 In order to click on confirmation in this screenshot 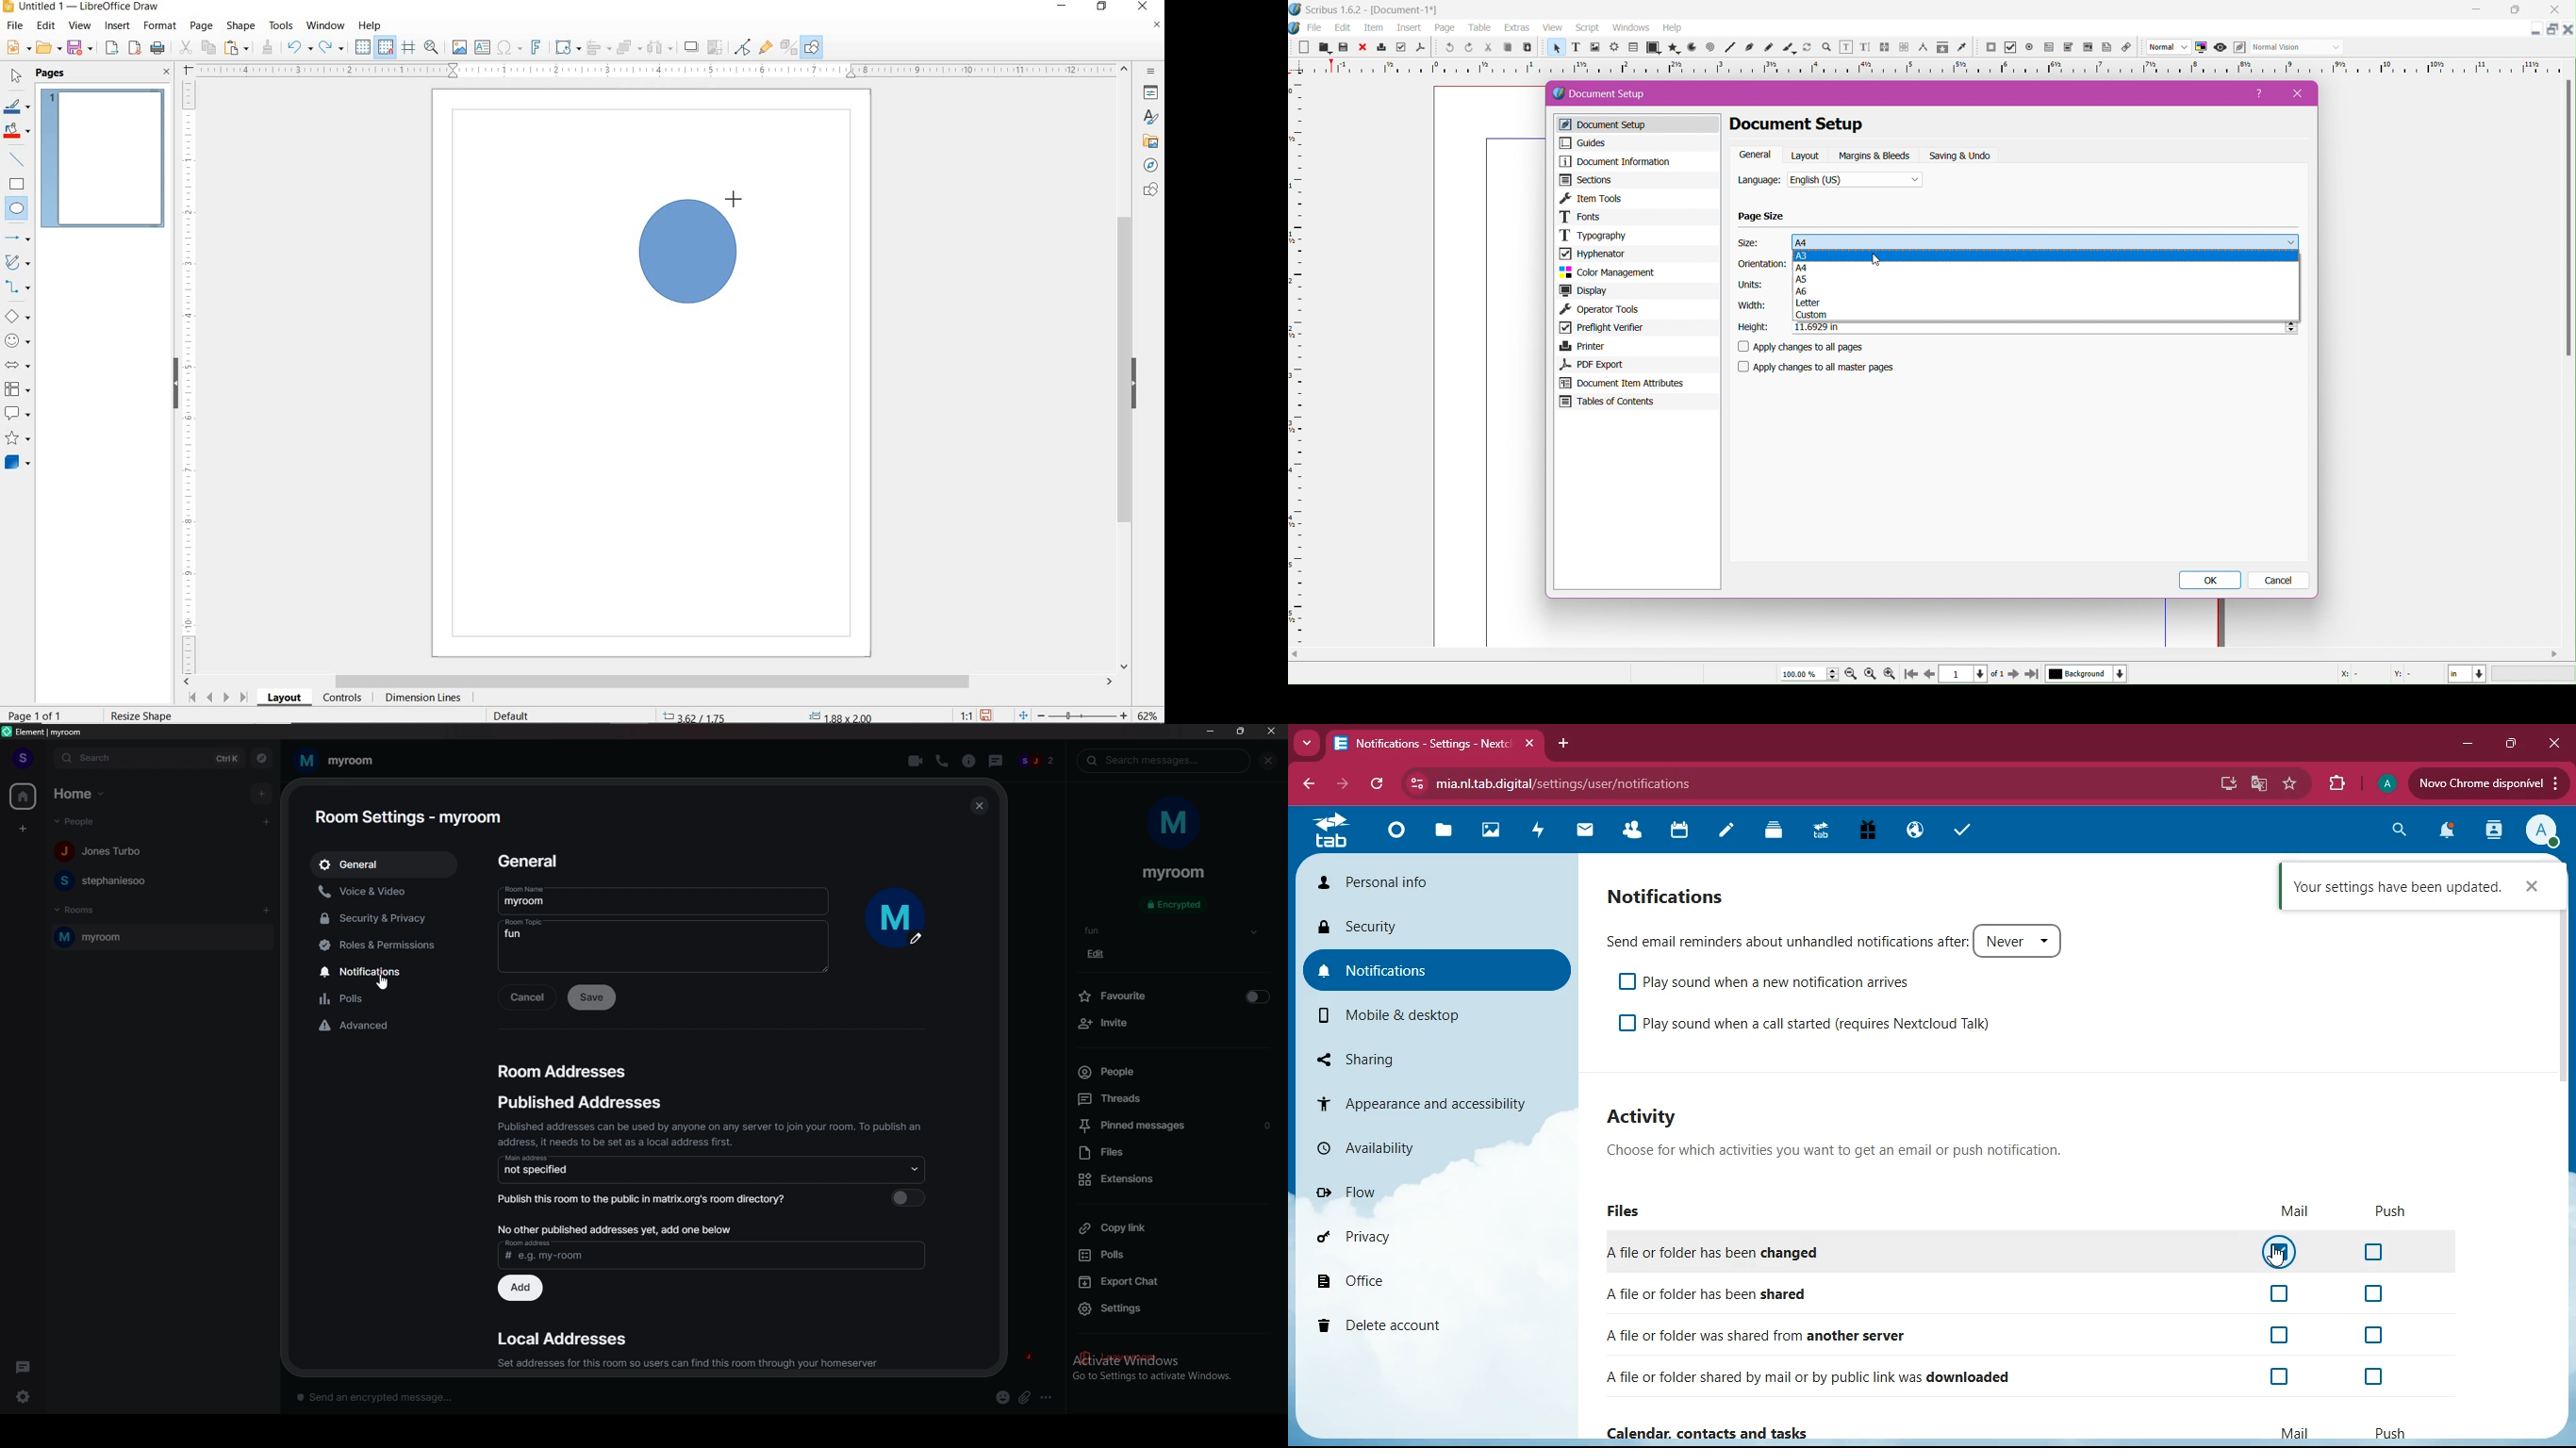, I will do `click(2396, 887)`.